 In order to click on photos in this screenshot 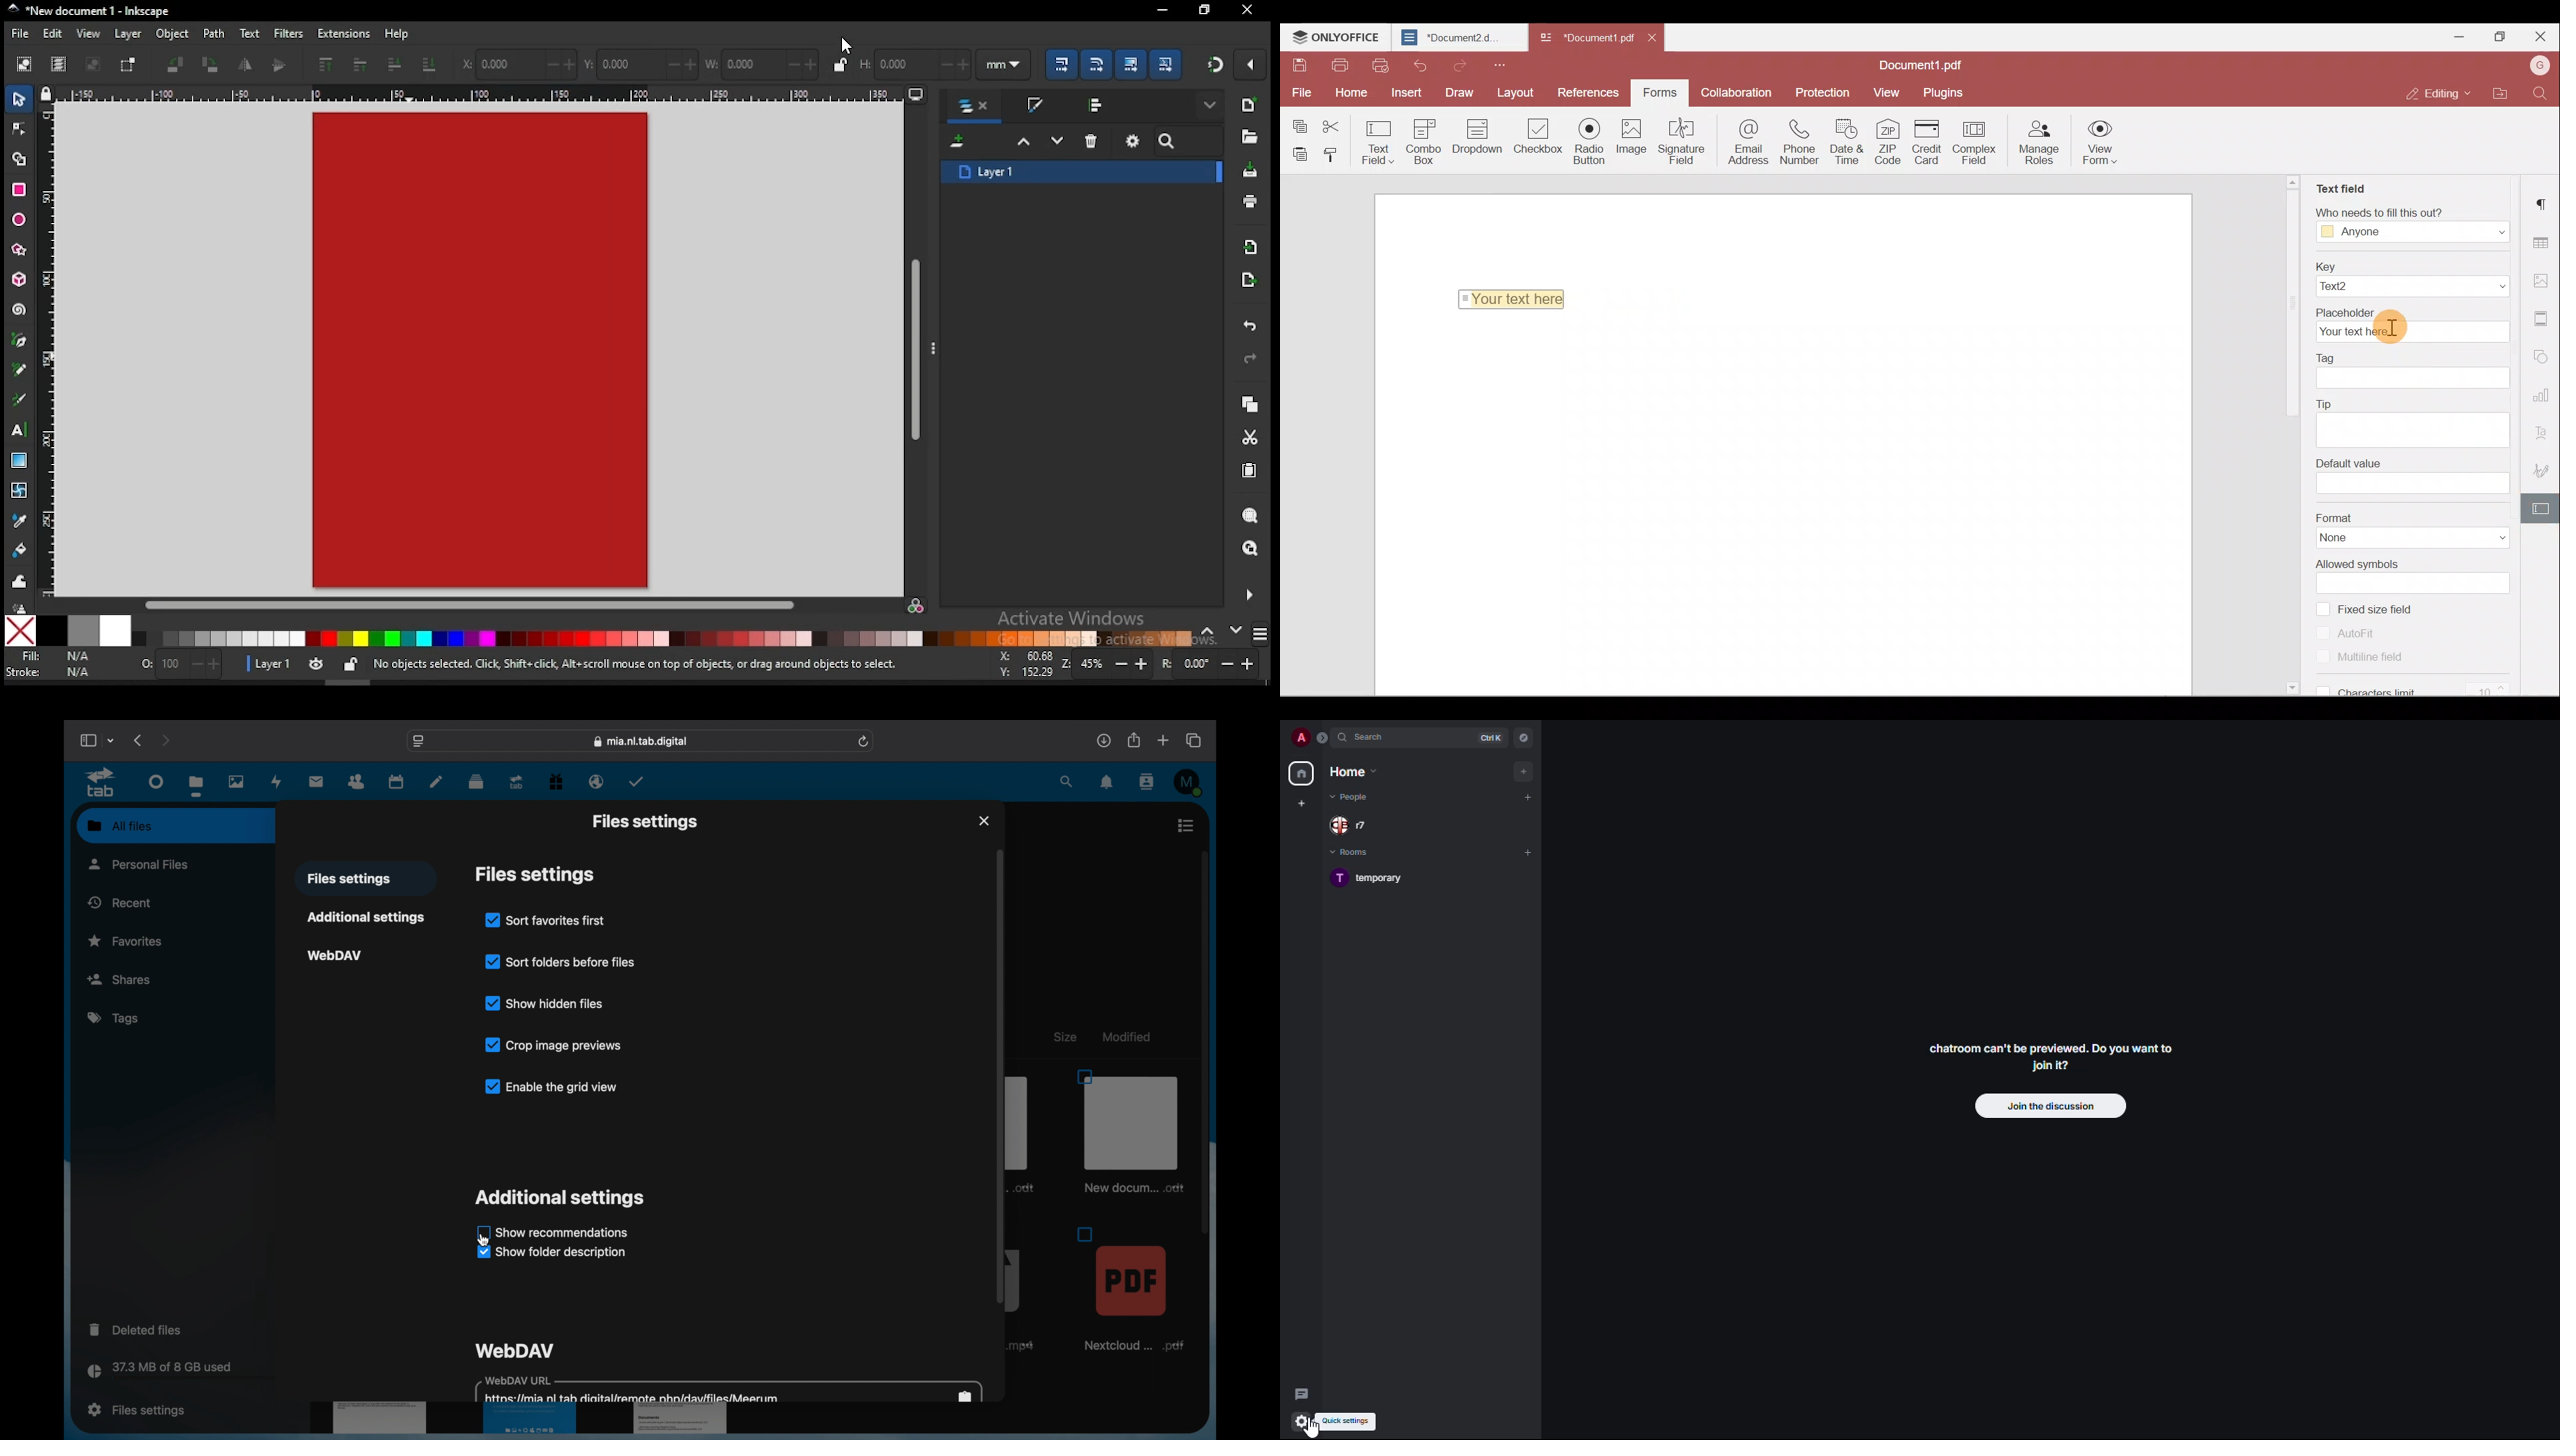, I will do `click(236, 781)`.